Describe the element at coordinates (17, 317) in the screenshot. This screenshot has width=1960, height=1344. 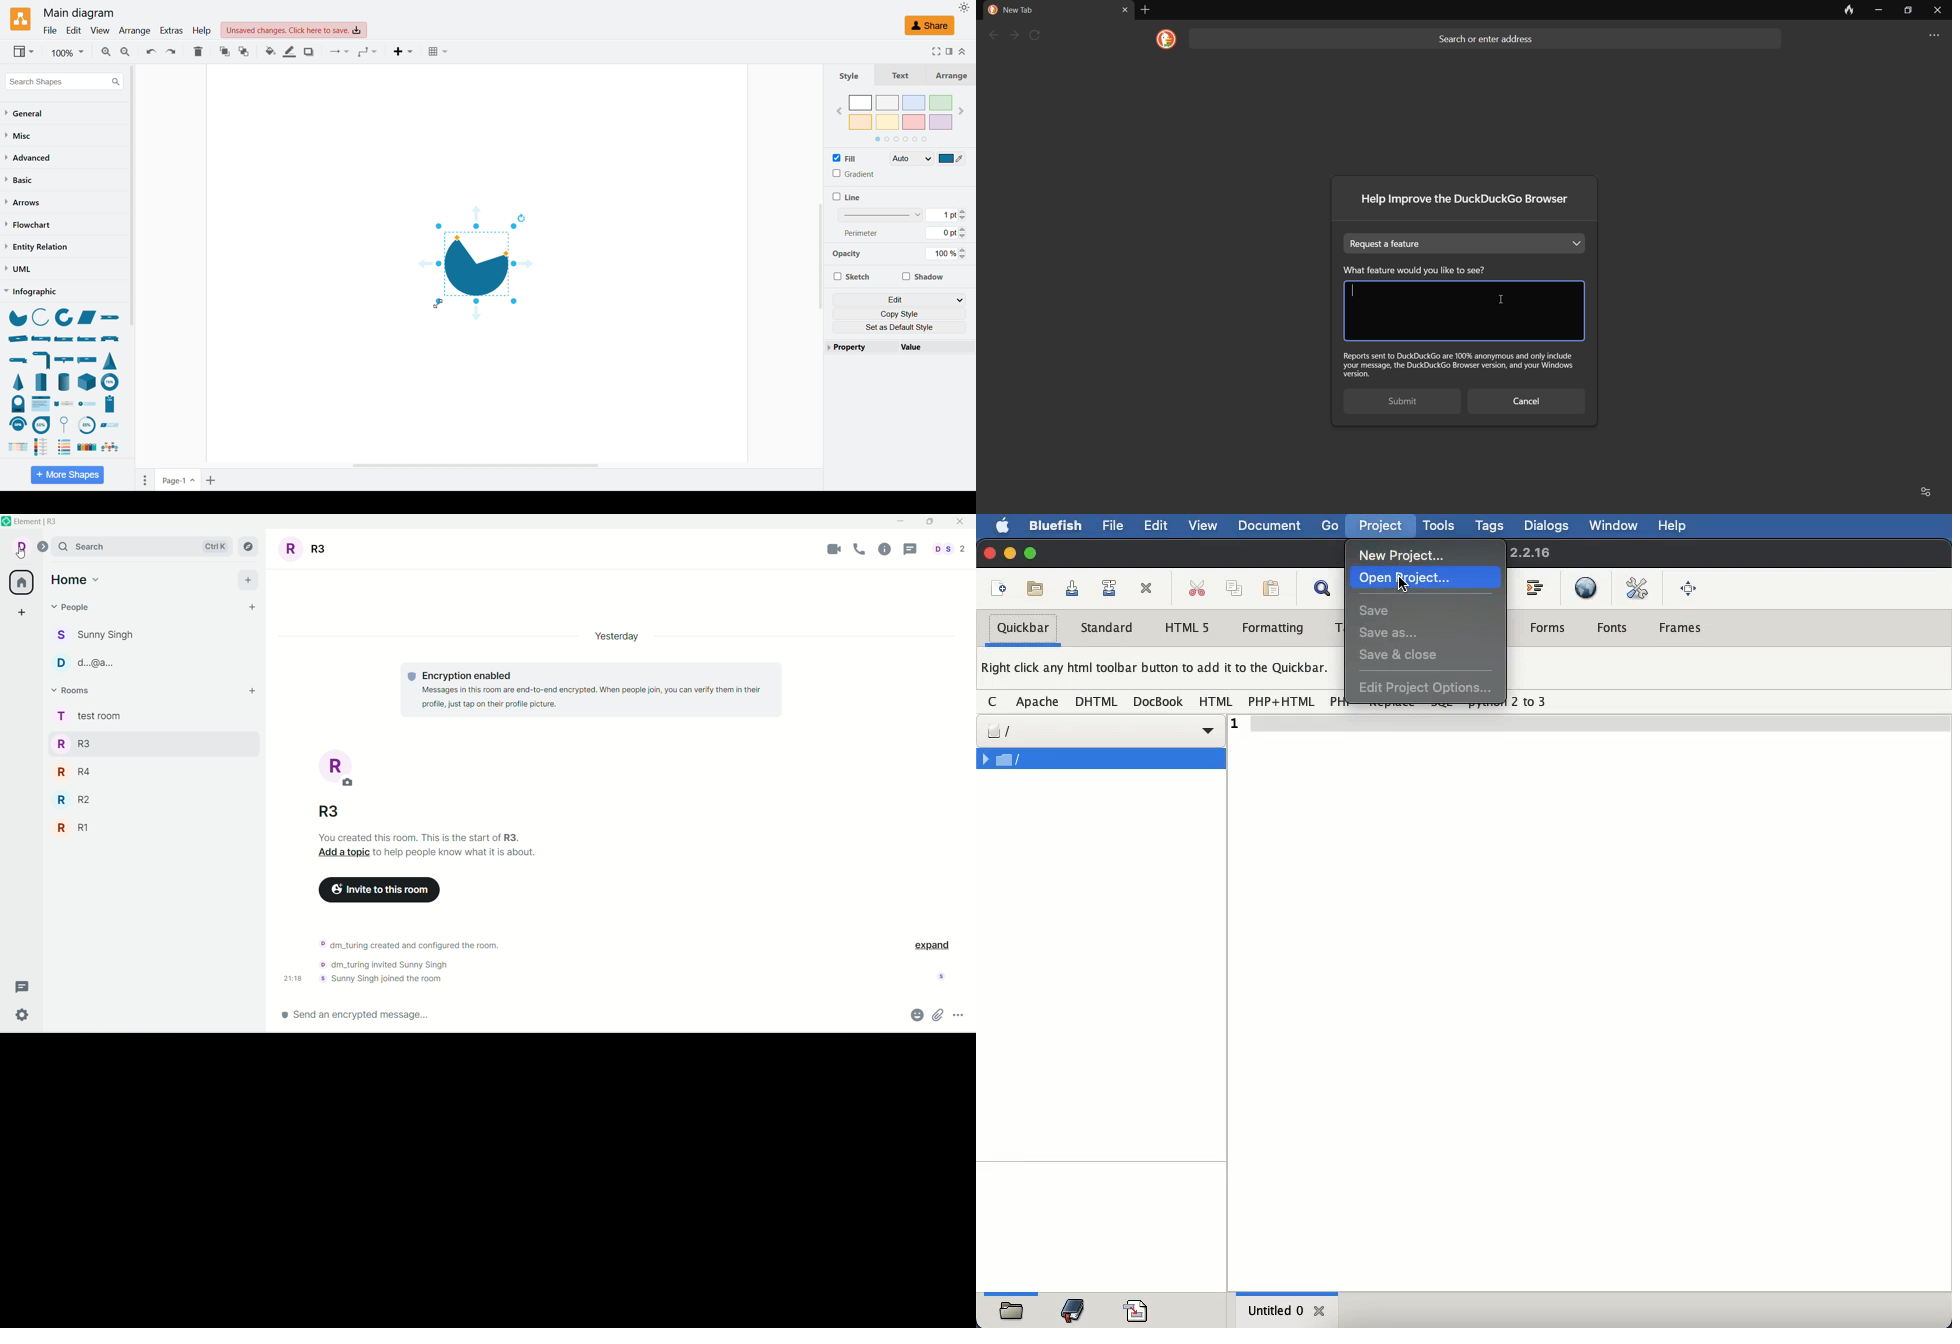
I see `pie` at that location.